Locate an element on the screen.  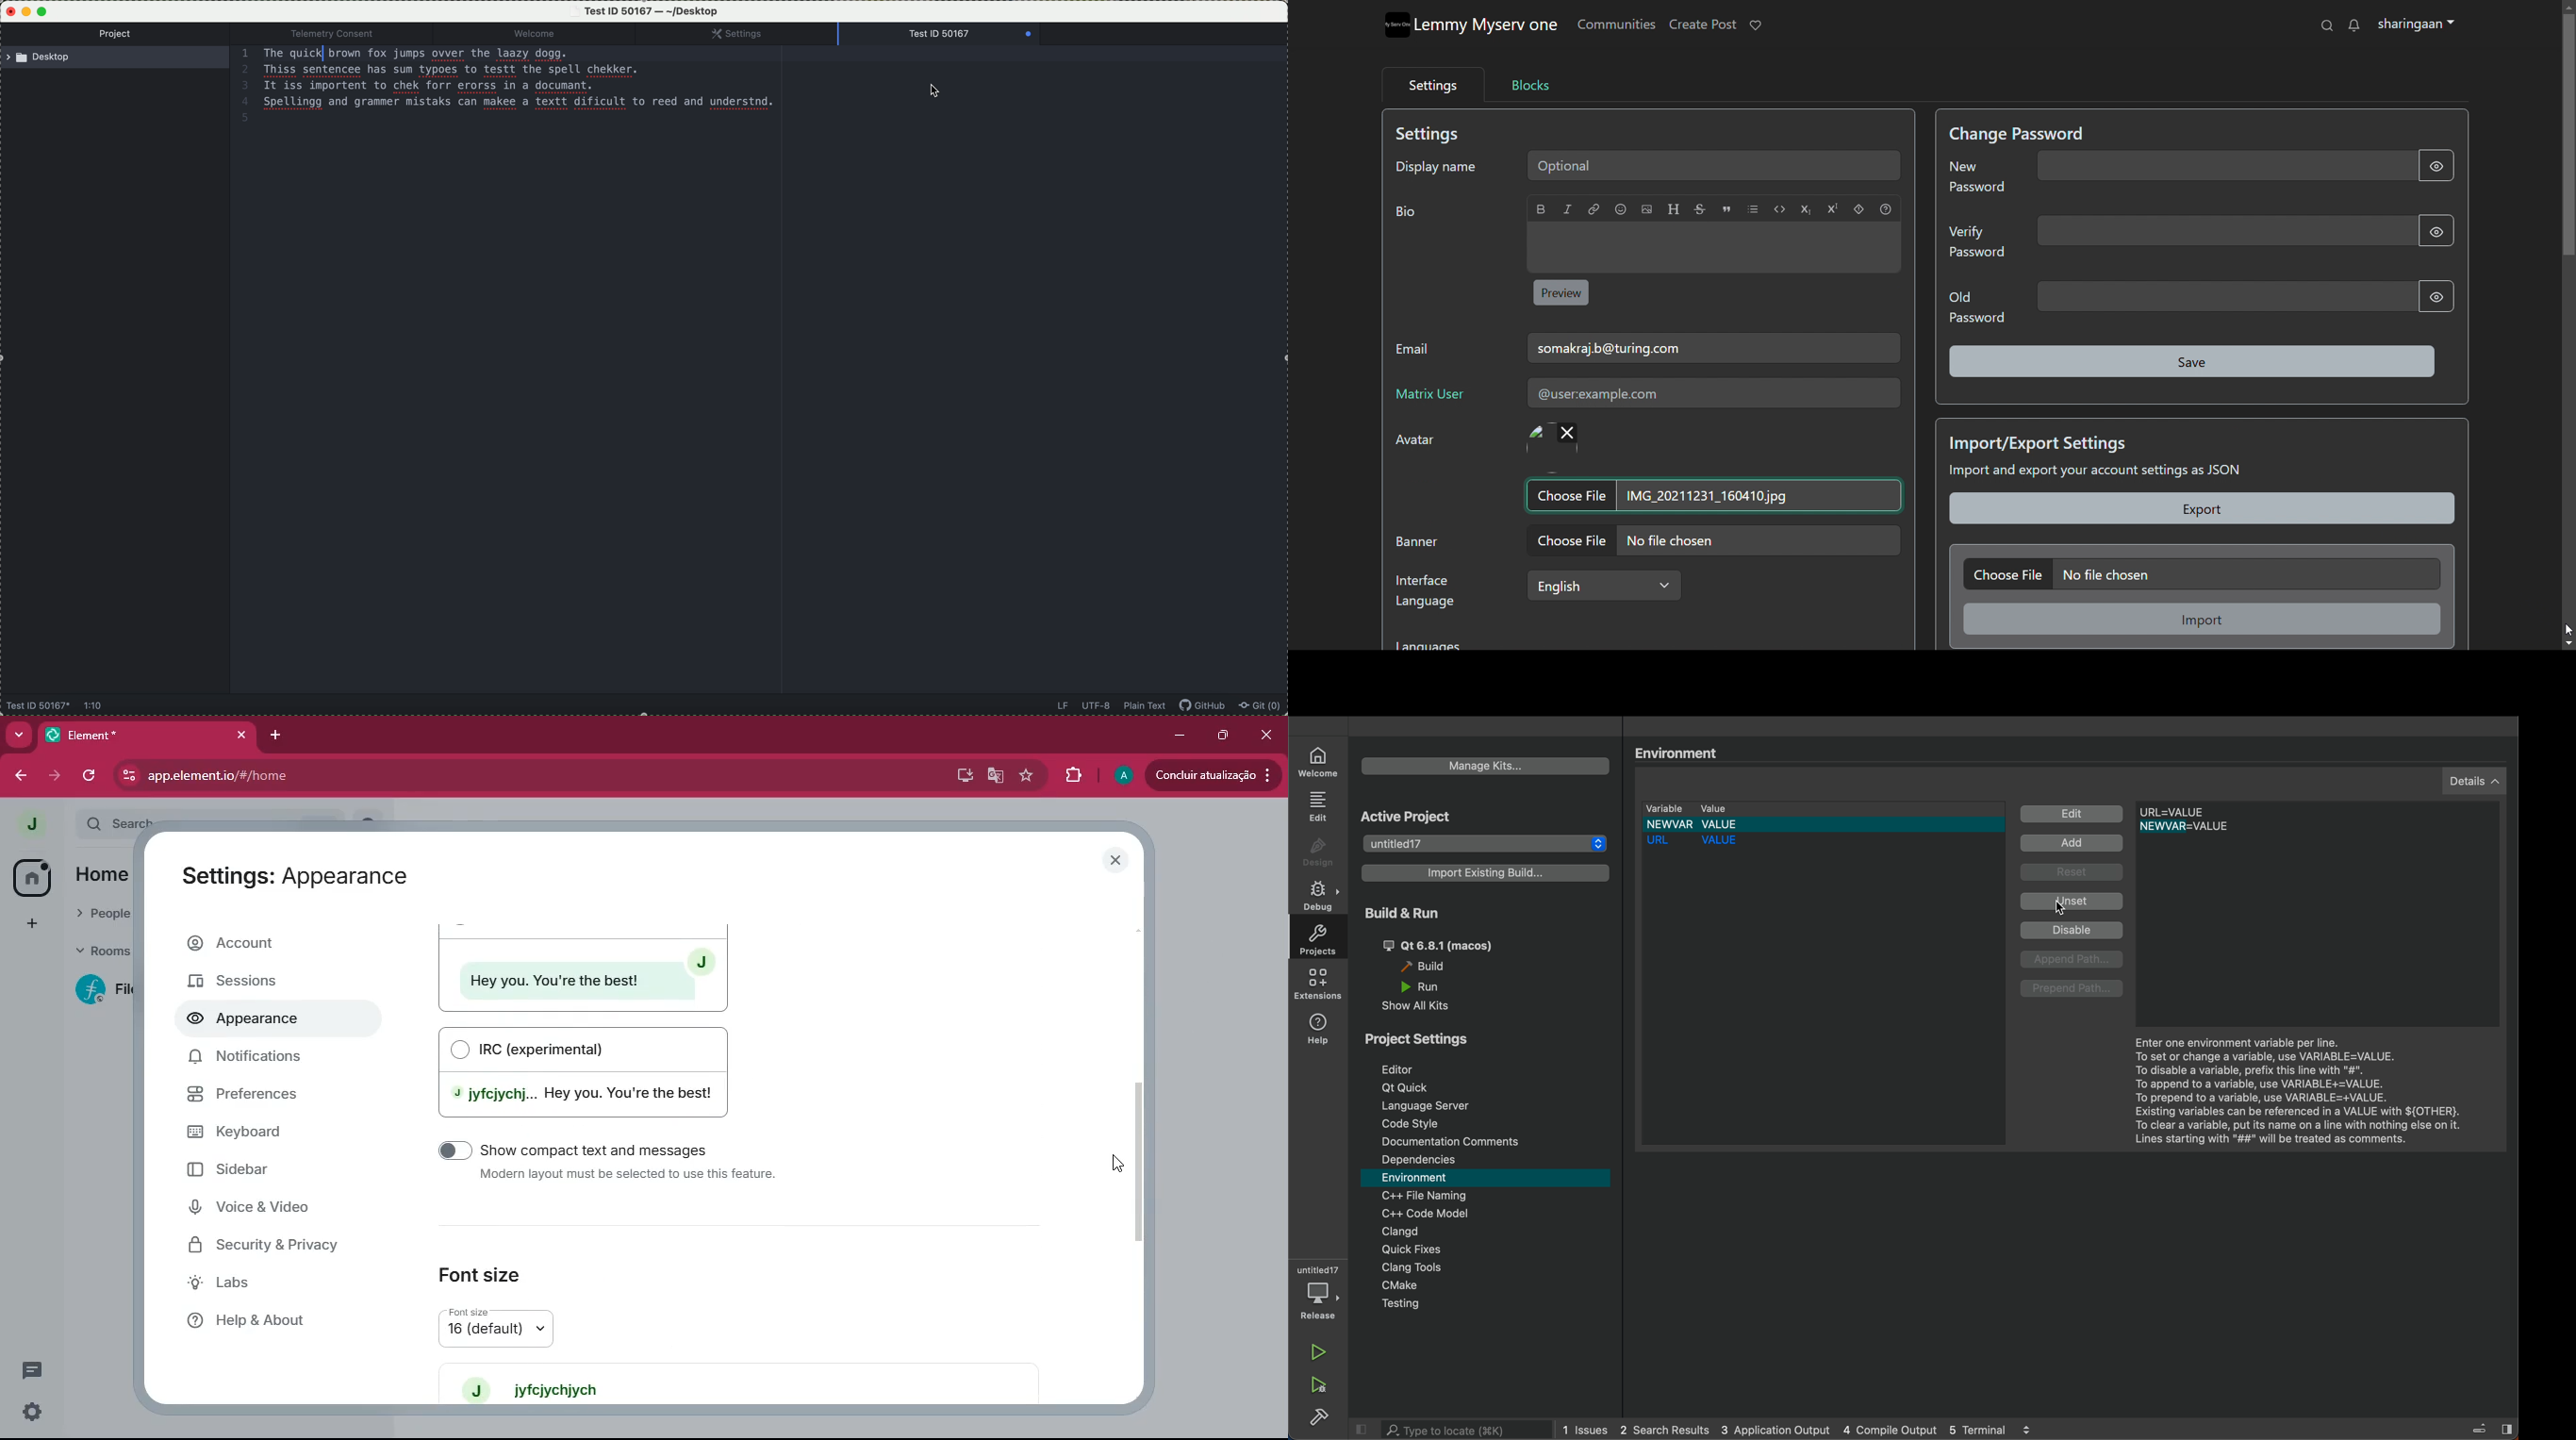
update is located at coordinates (1213, 775).